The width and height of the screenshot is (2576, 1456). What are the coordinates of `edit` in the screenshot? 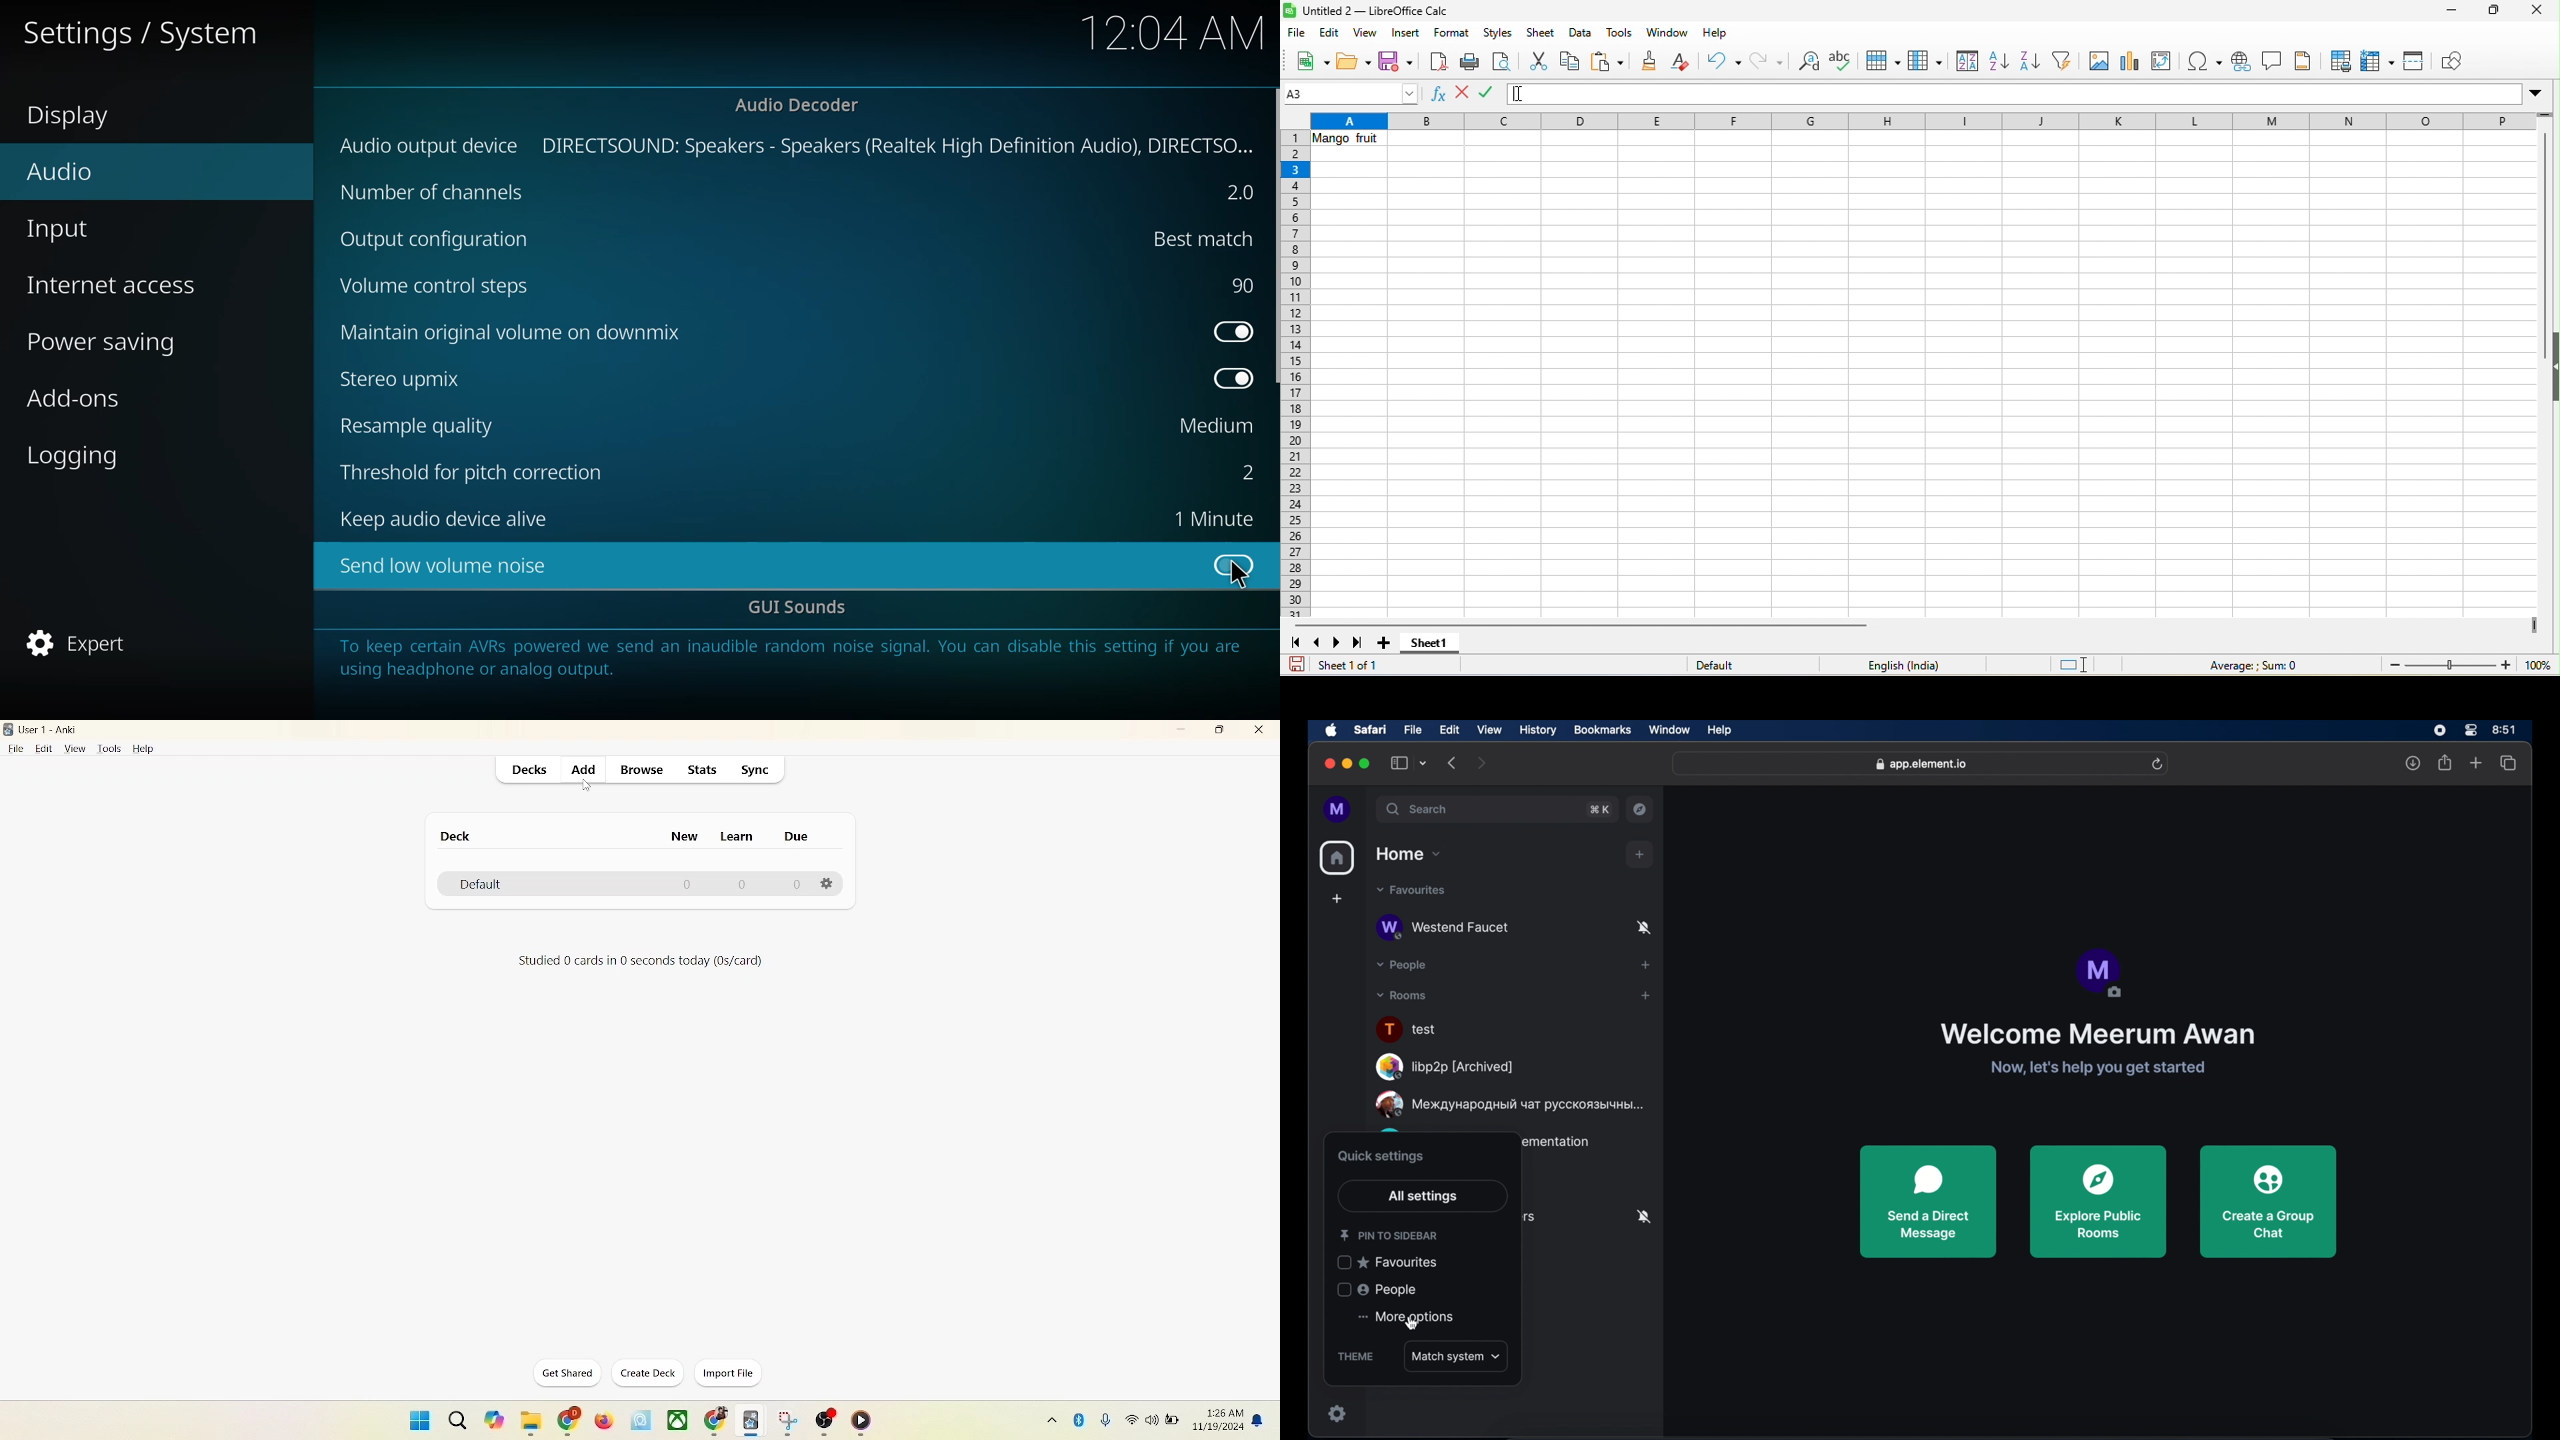 It's located at (1450, 731).